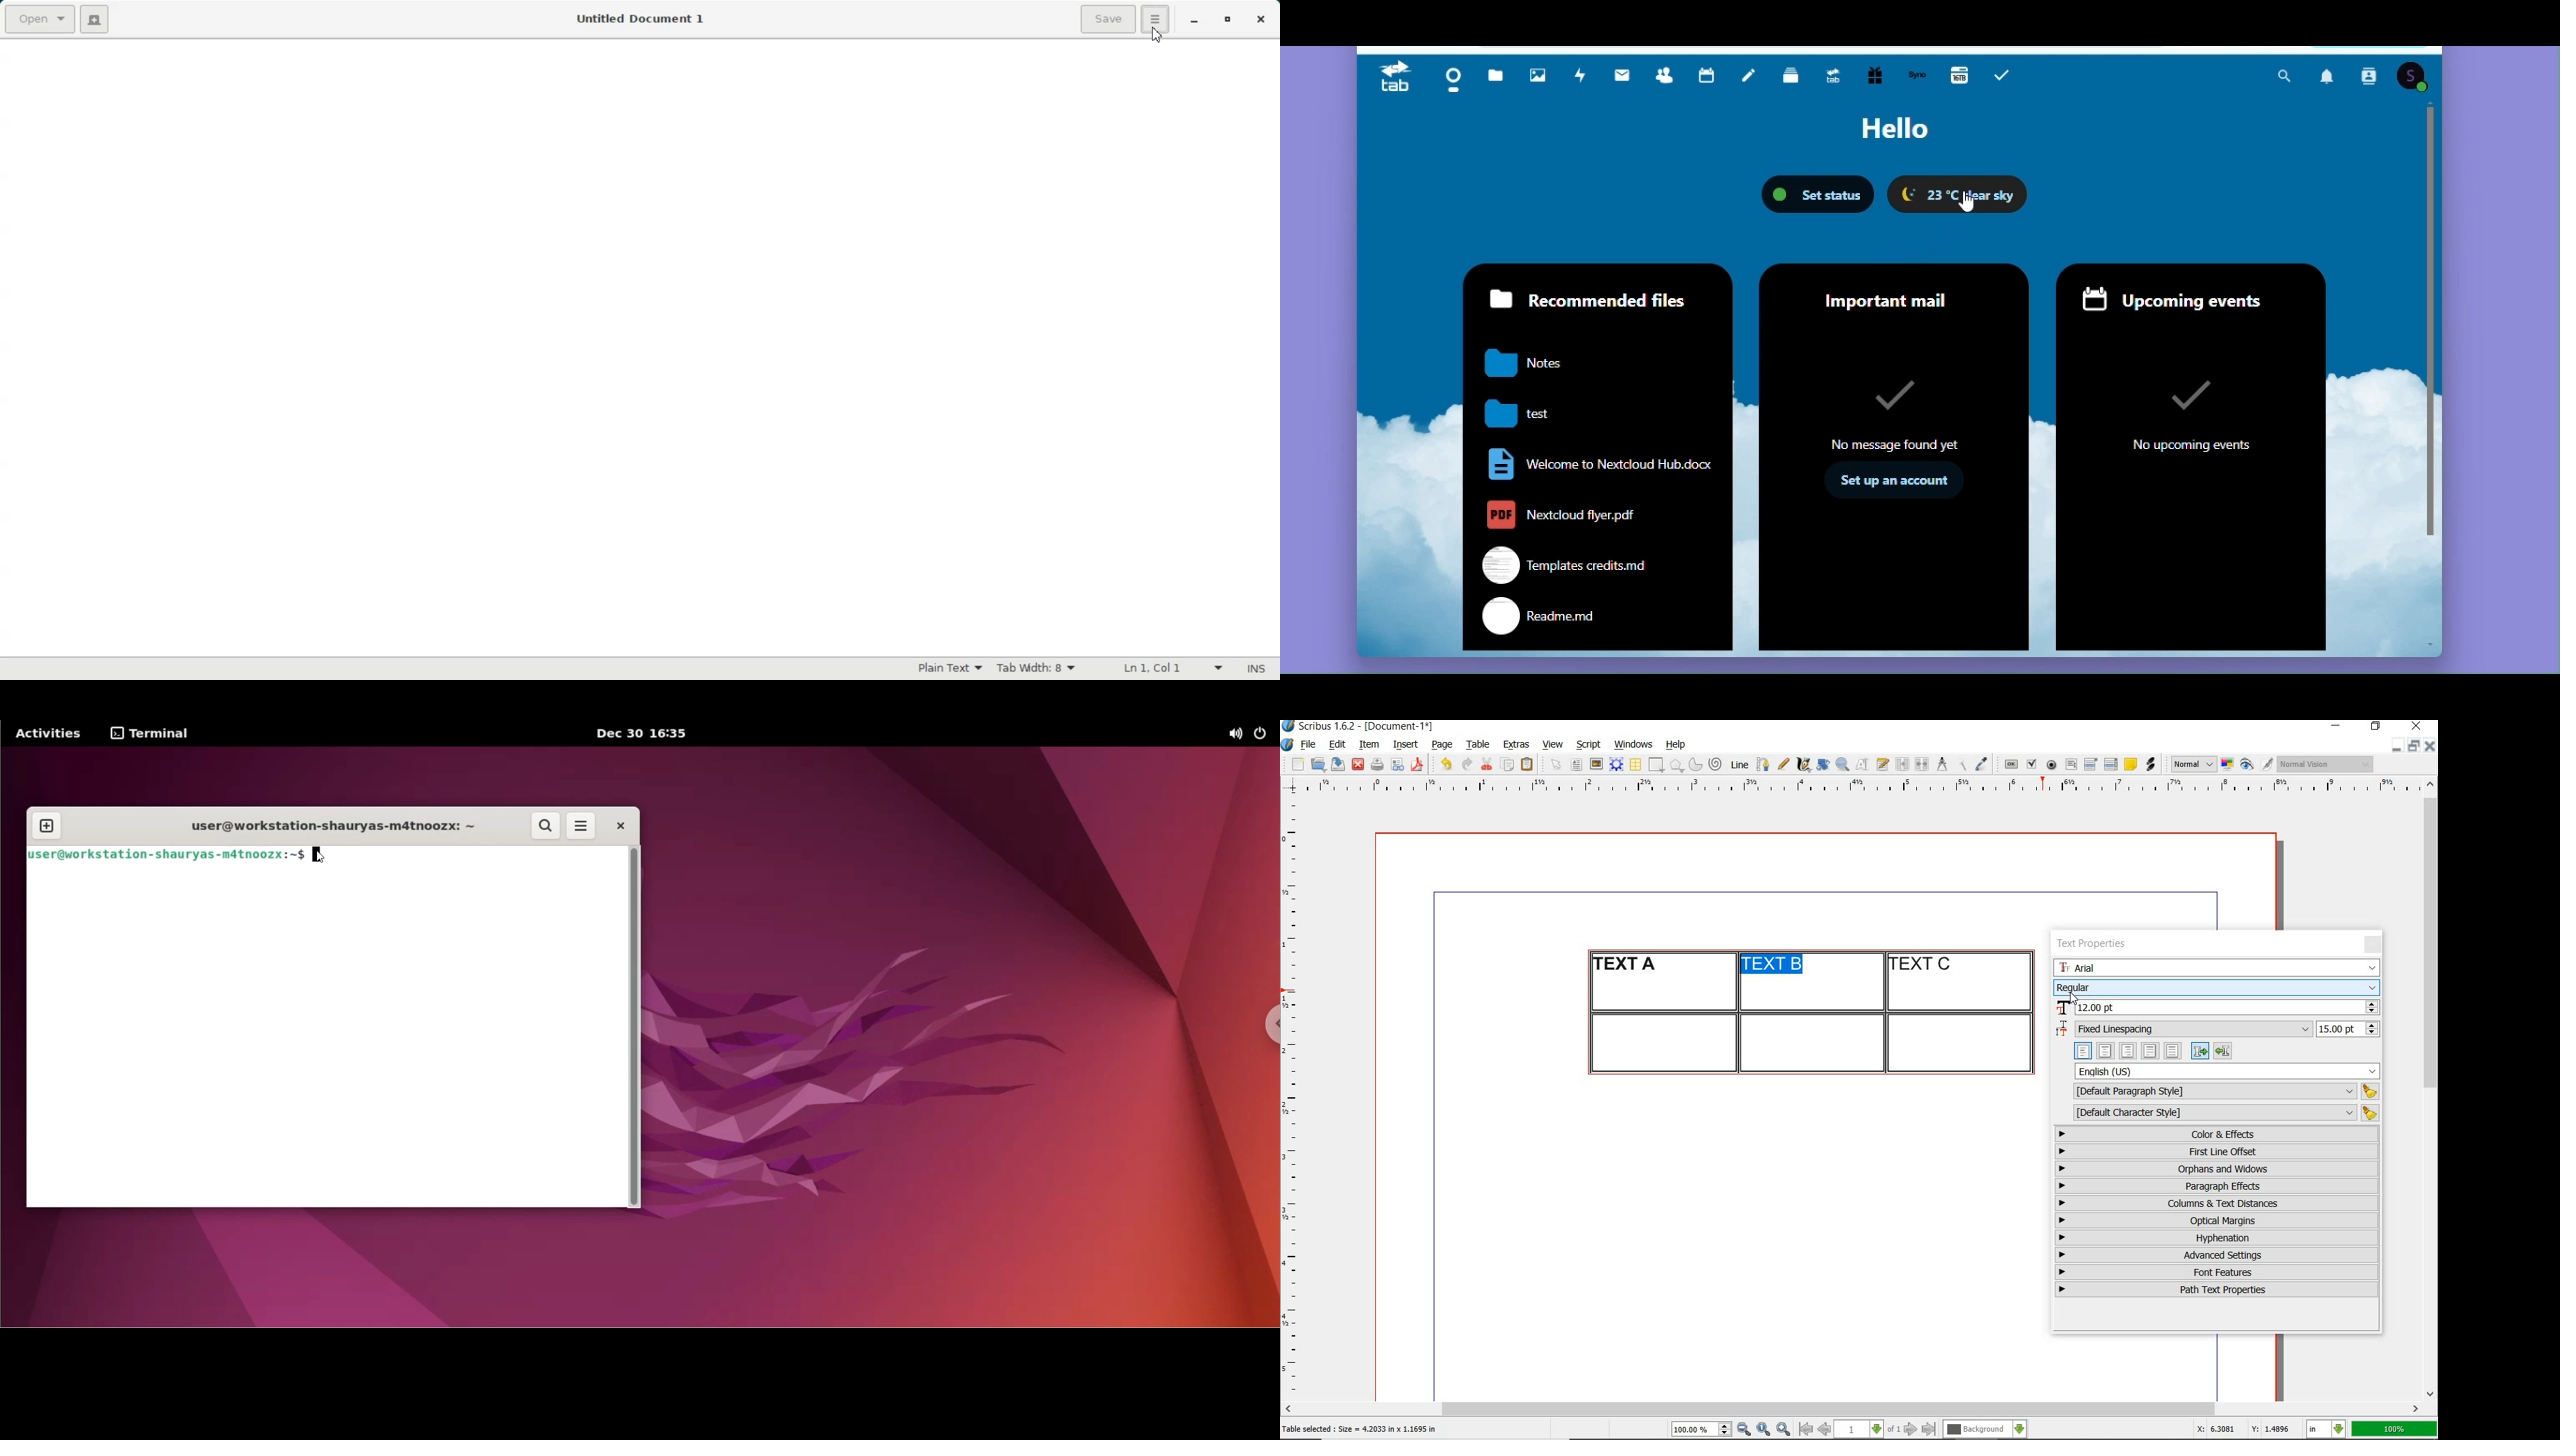 Image resolution: width=2576 pixels, height=1456 pixels. What do you see at coordinates (2217, 968) in the screenshot?
I see `font family` at bounding box center [2217, 968].